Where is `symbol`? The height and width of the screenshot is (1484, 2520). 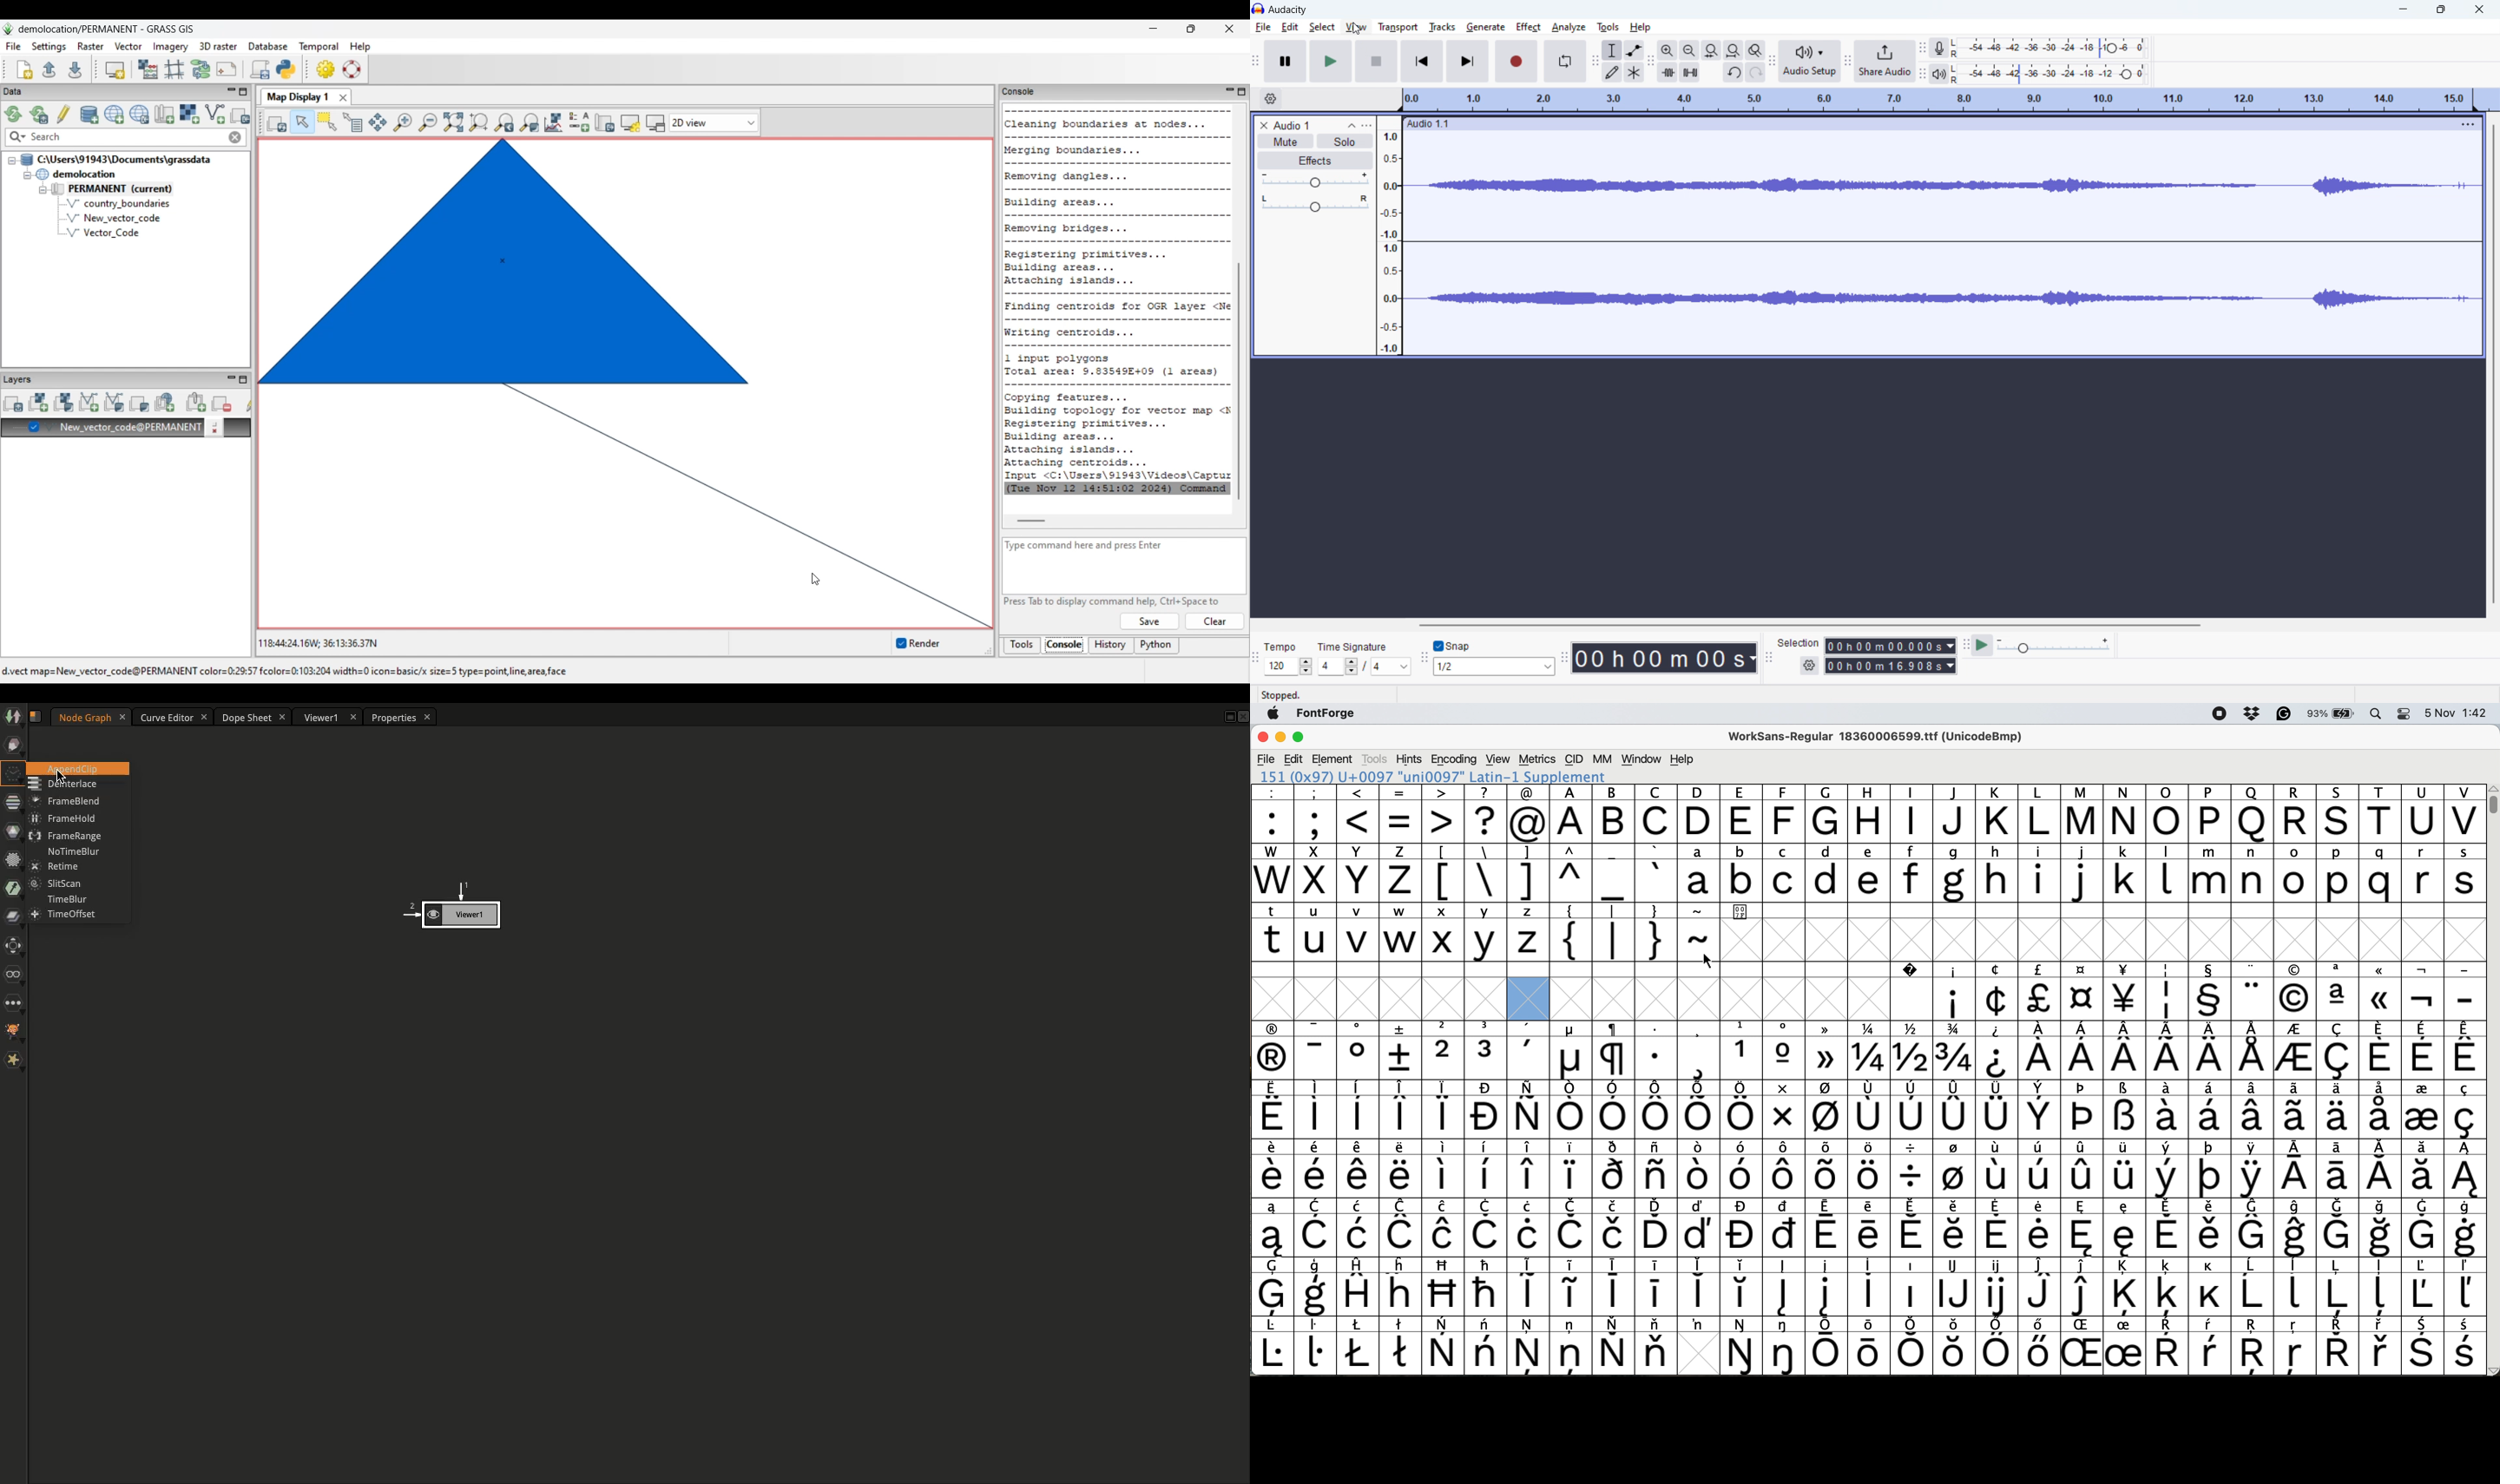
symbol is located at coordinates (1316, 1288).